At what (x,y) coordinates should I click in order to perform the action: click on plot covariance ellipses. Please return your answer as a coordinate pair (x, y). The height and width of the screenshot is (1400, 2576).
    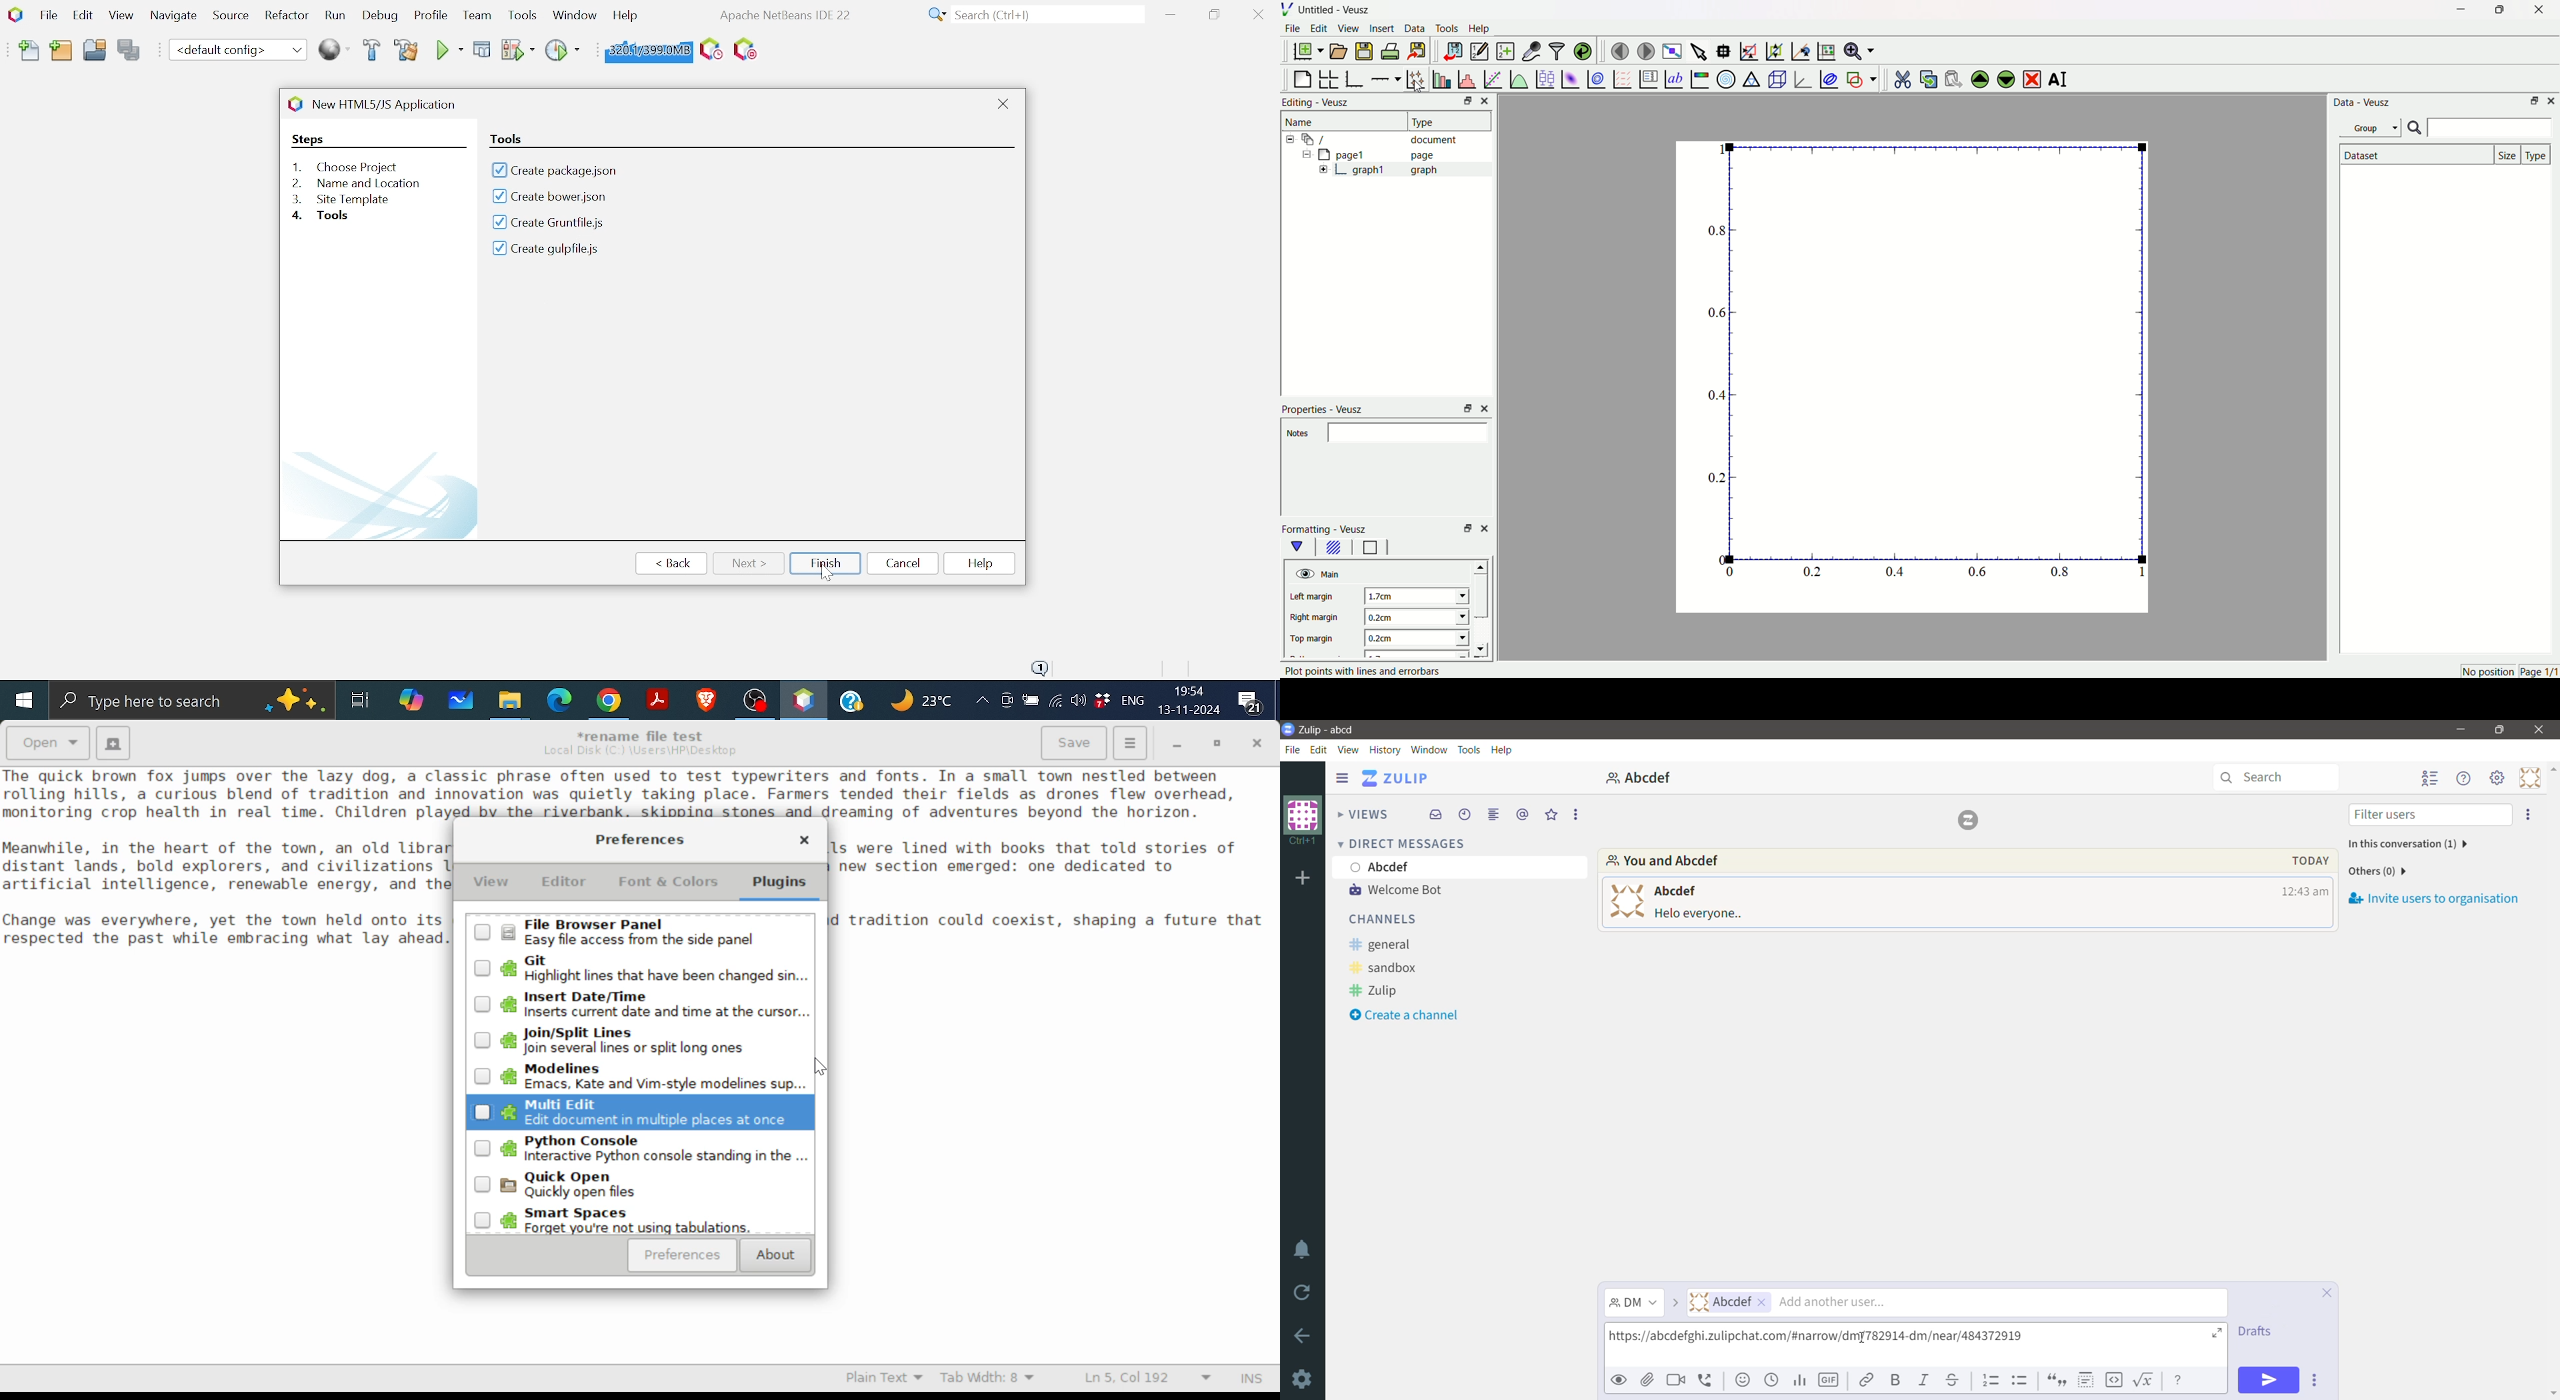
    Looking at the image, I should click on (1828, 77).